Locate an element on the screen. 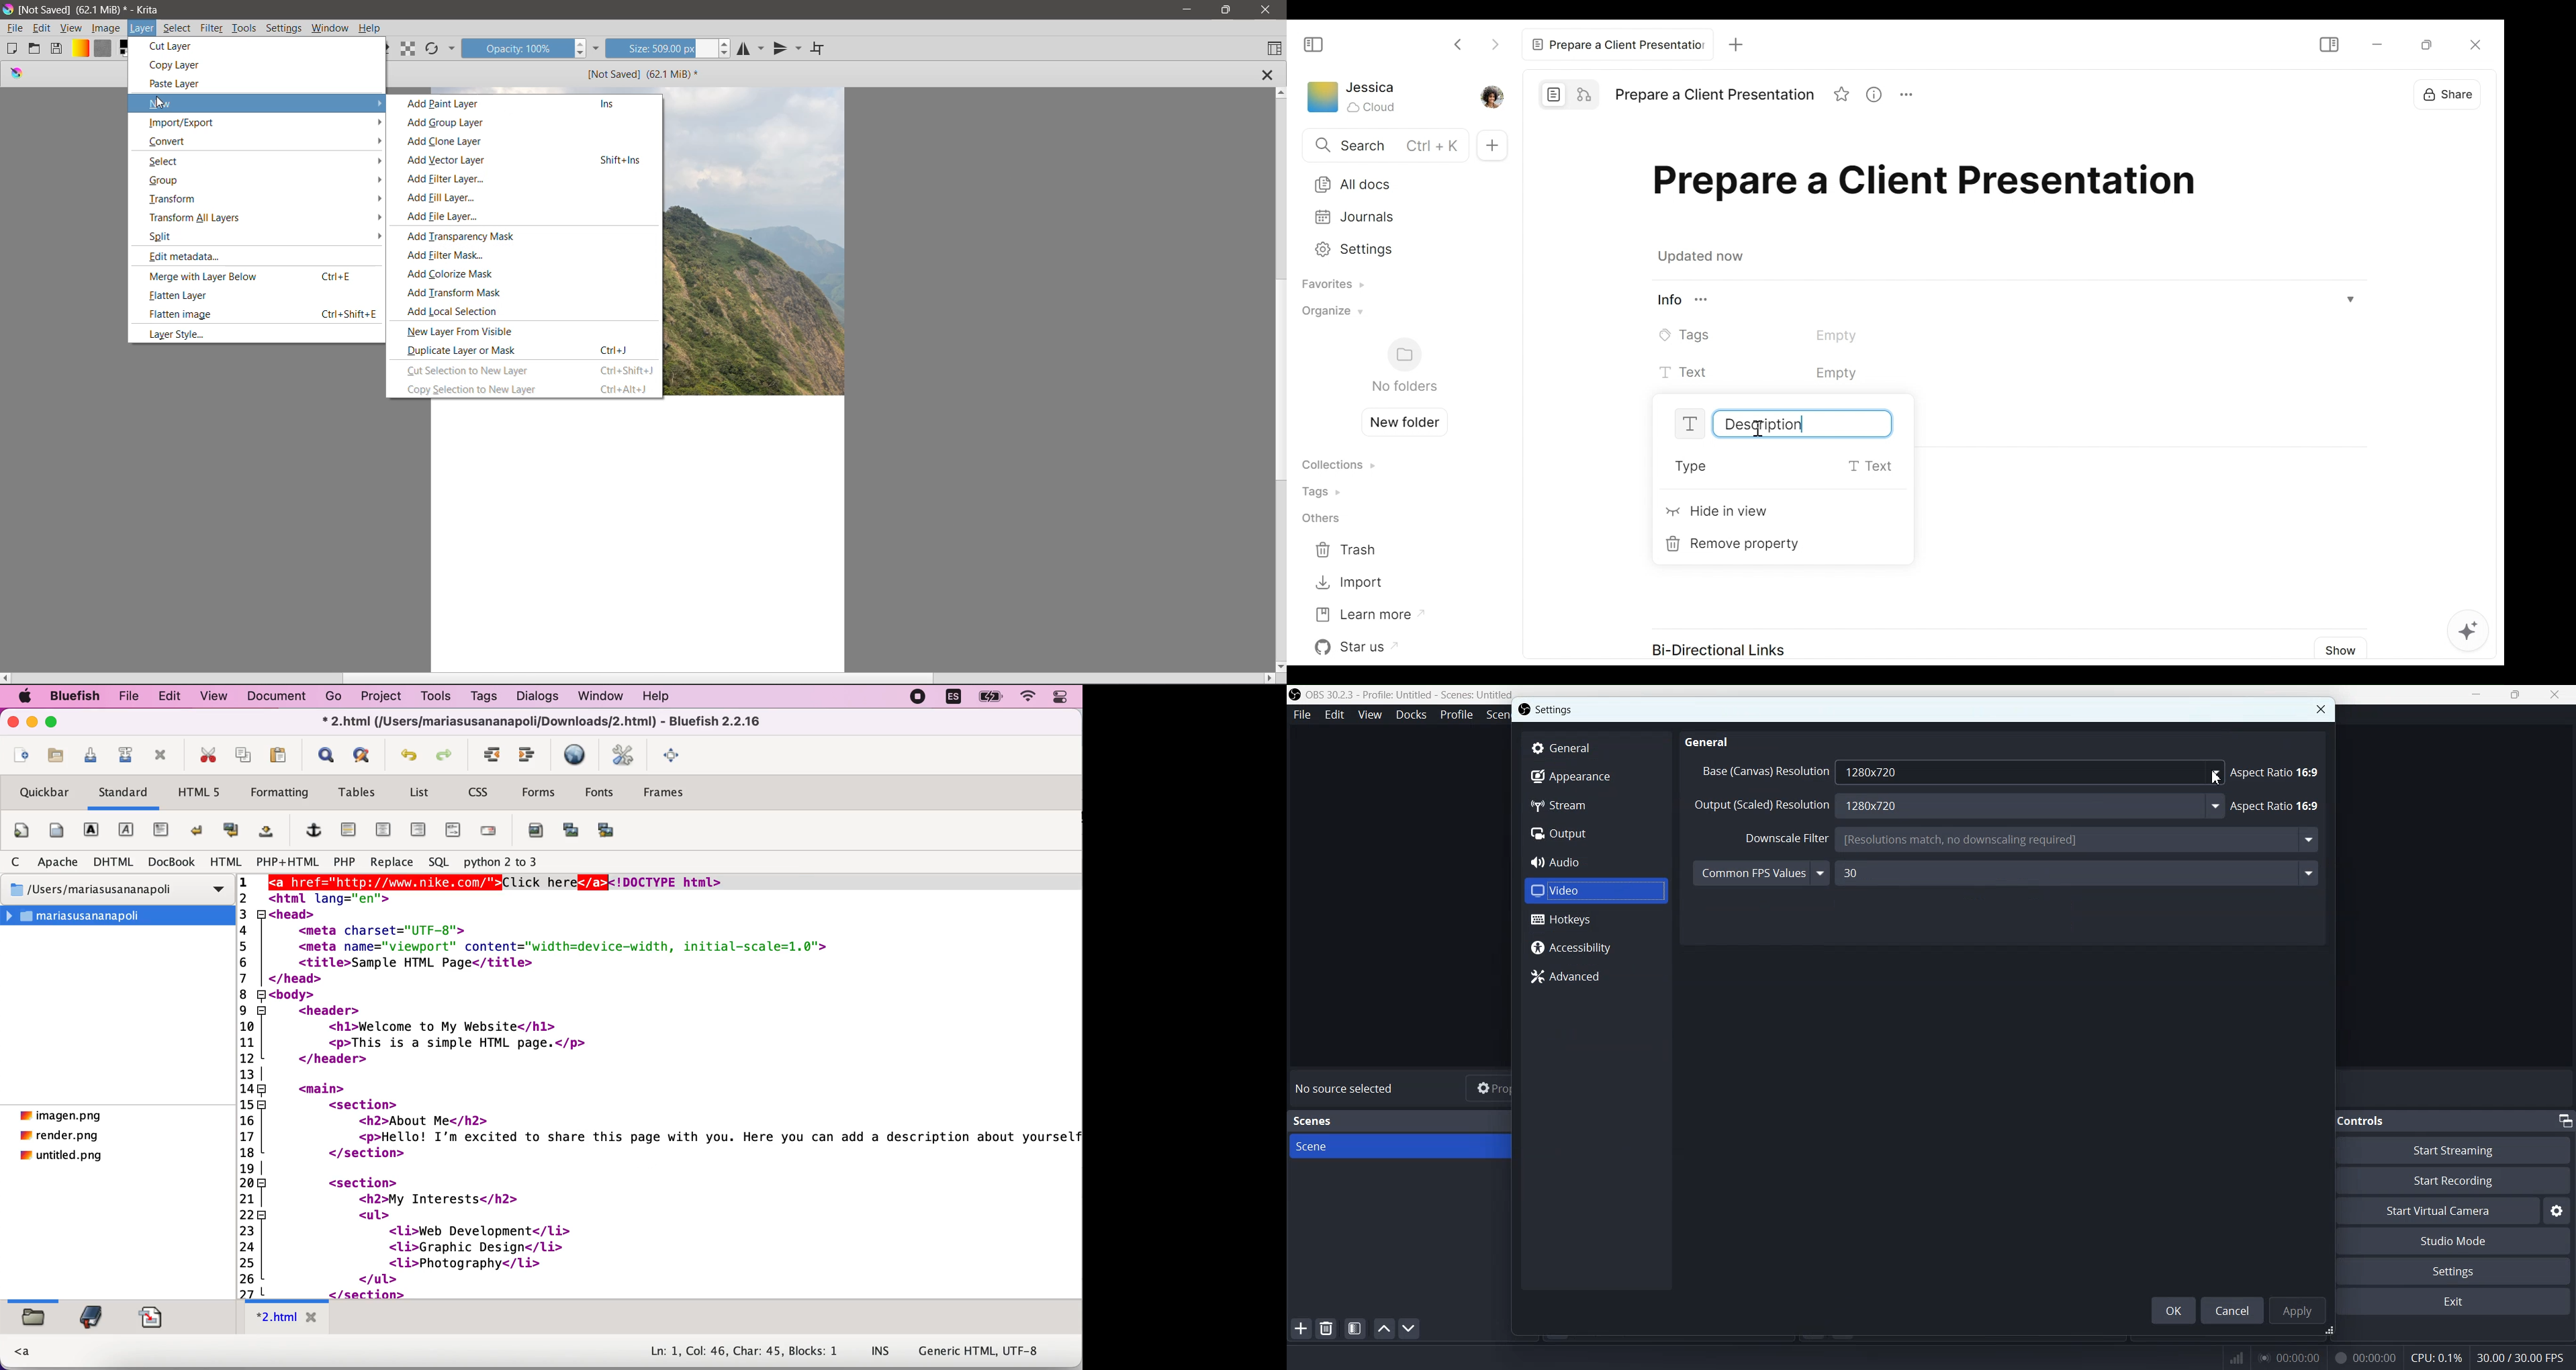 This screenshot has width=2576, height=1372. Hotkeys is located at coordinates (1596, 919).